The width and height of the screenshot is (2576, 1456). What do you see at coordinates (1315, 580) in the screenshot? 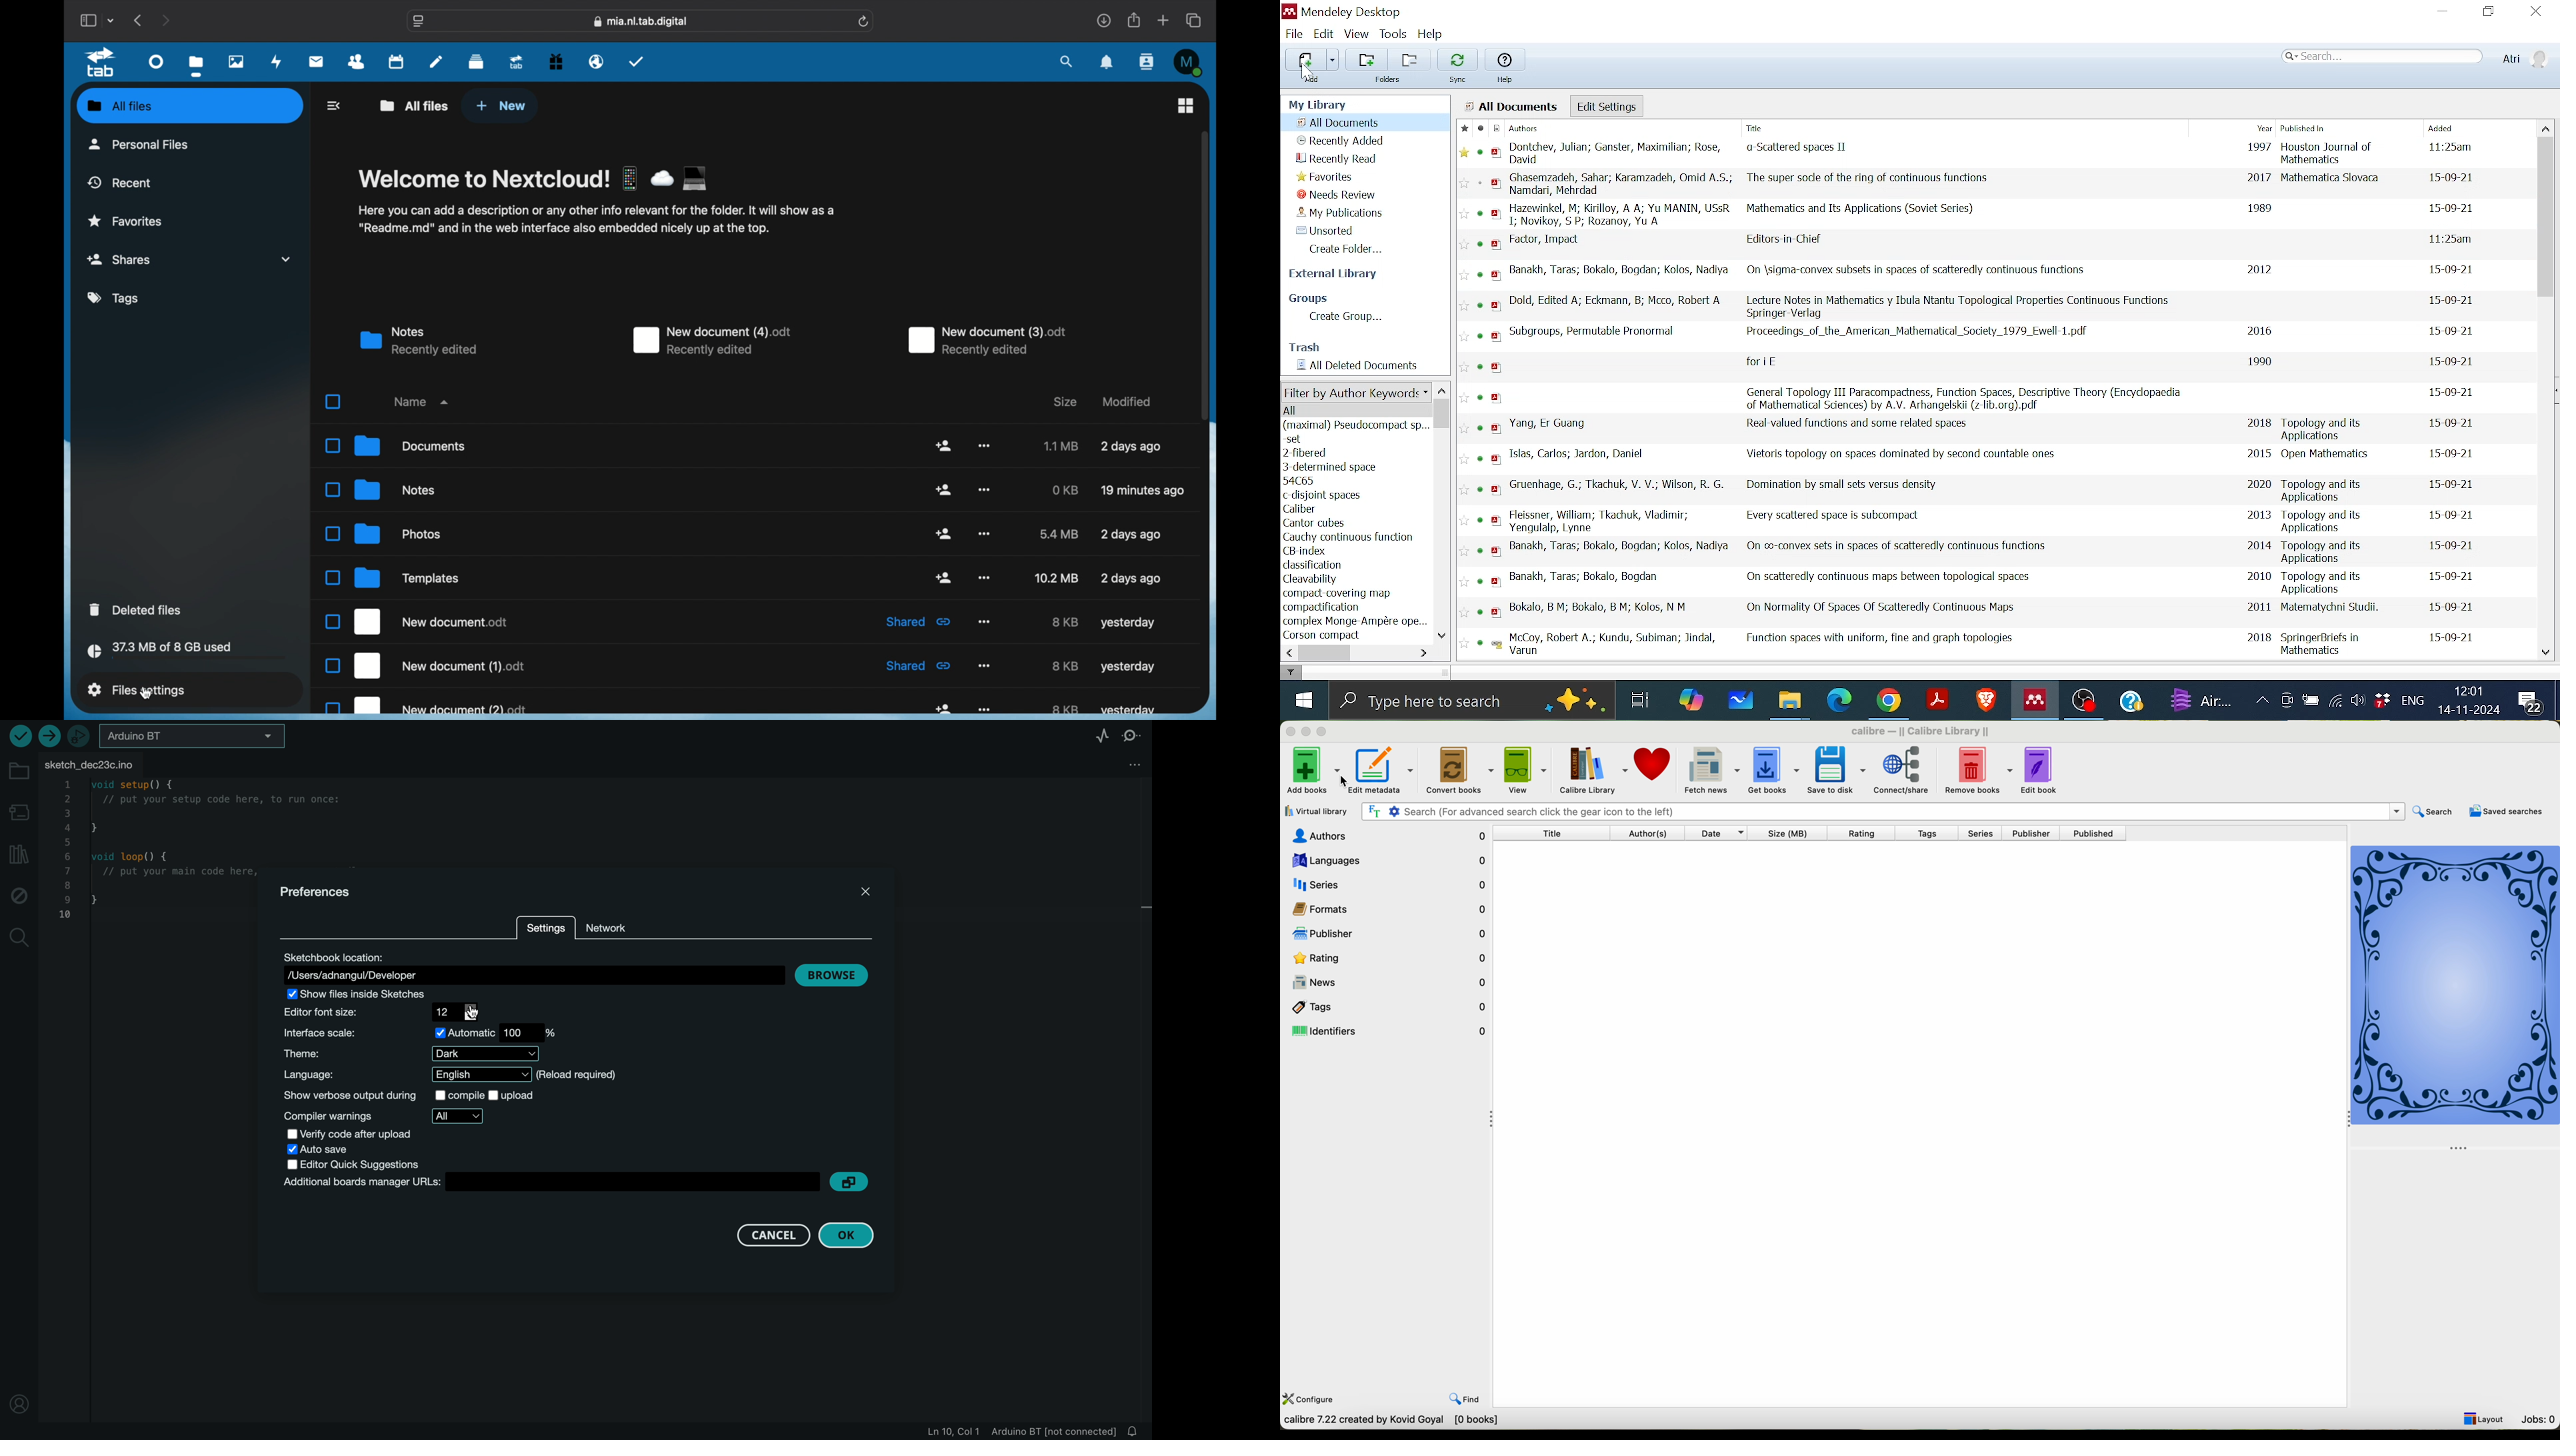
I see `keyword` at bounding box center [1315, 580].